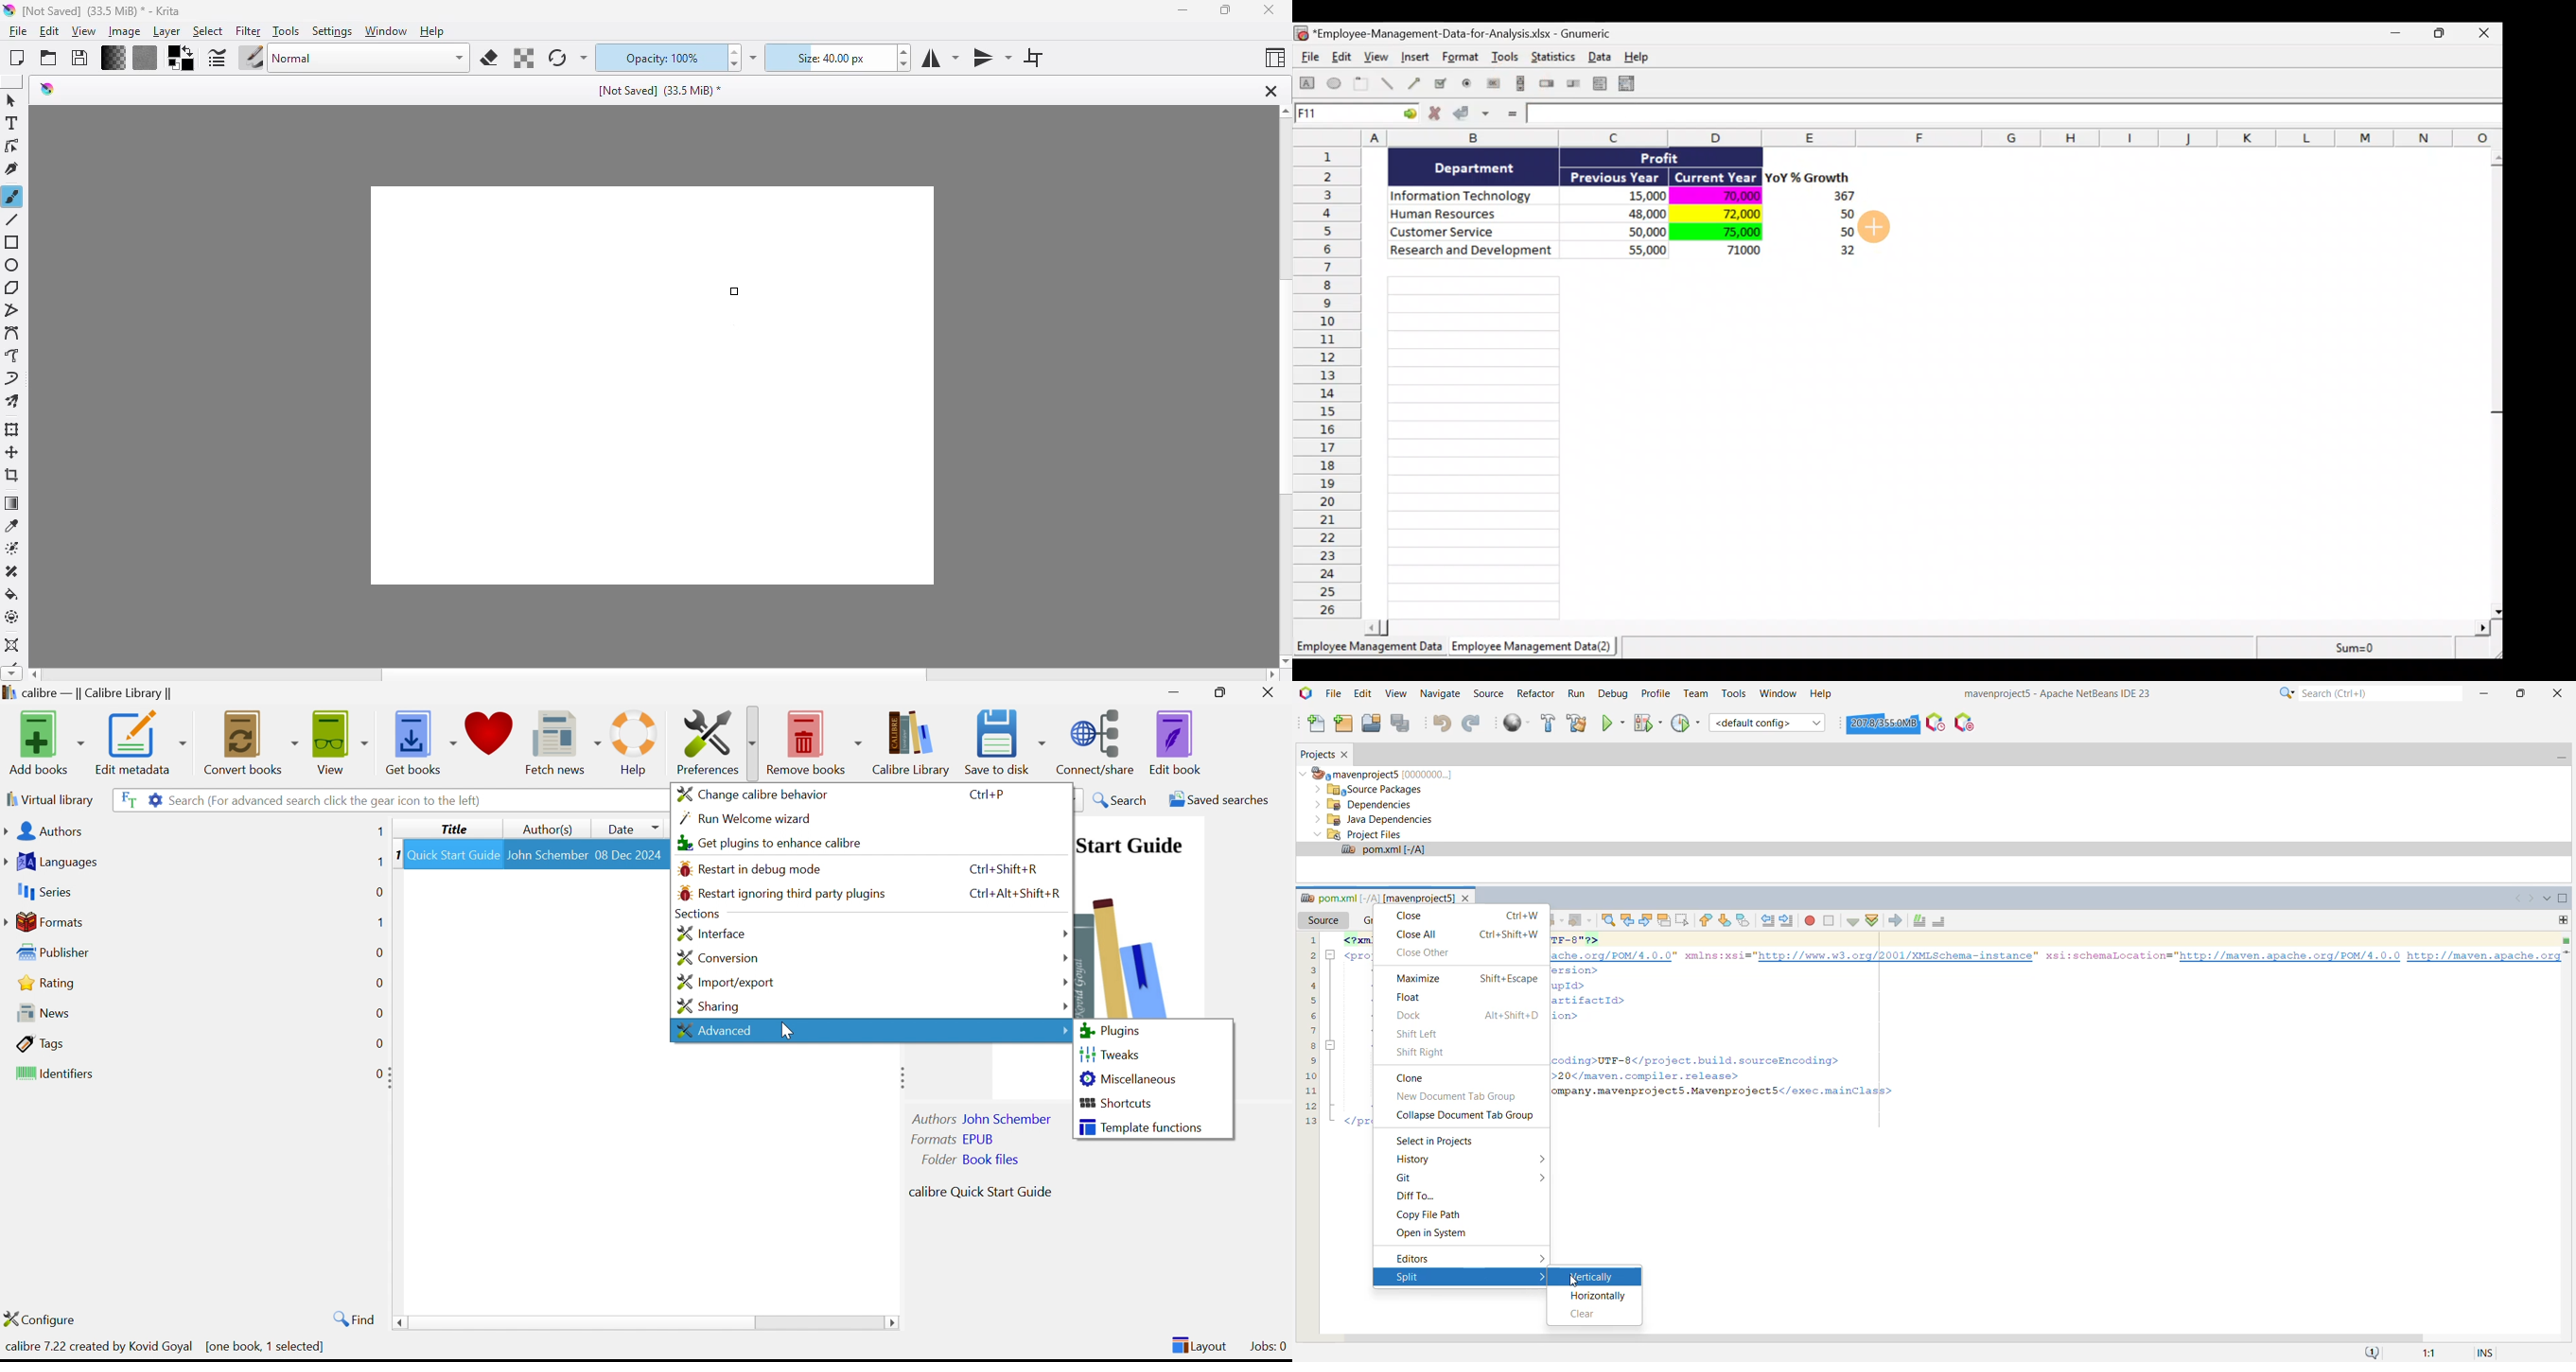  Describe the element at coordinates (1275, 58) in the screenshot. I see `choose workspace` at that location.